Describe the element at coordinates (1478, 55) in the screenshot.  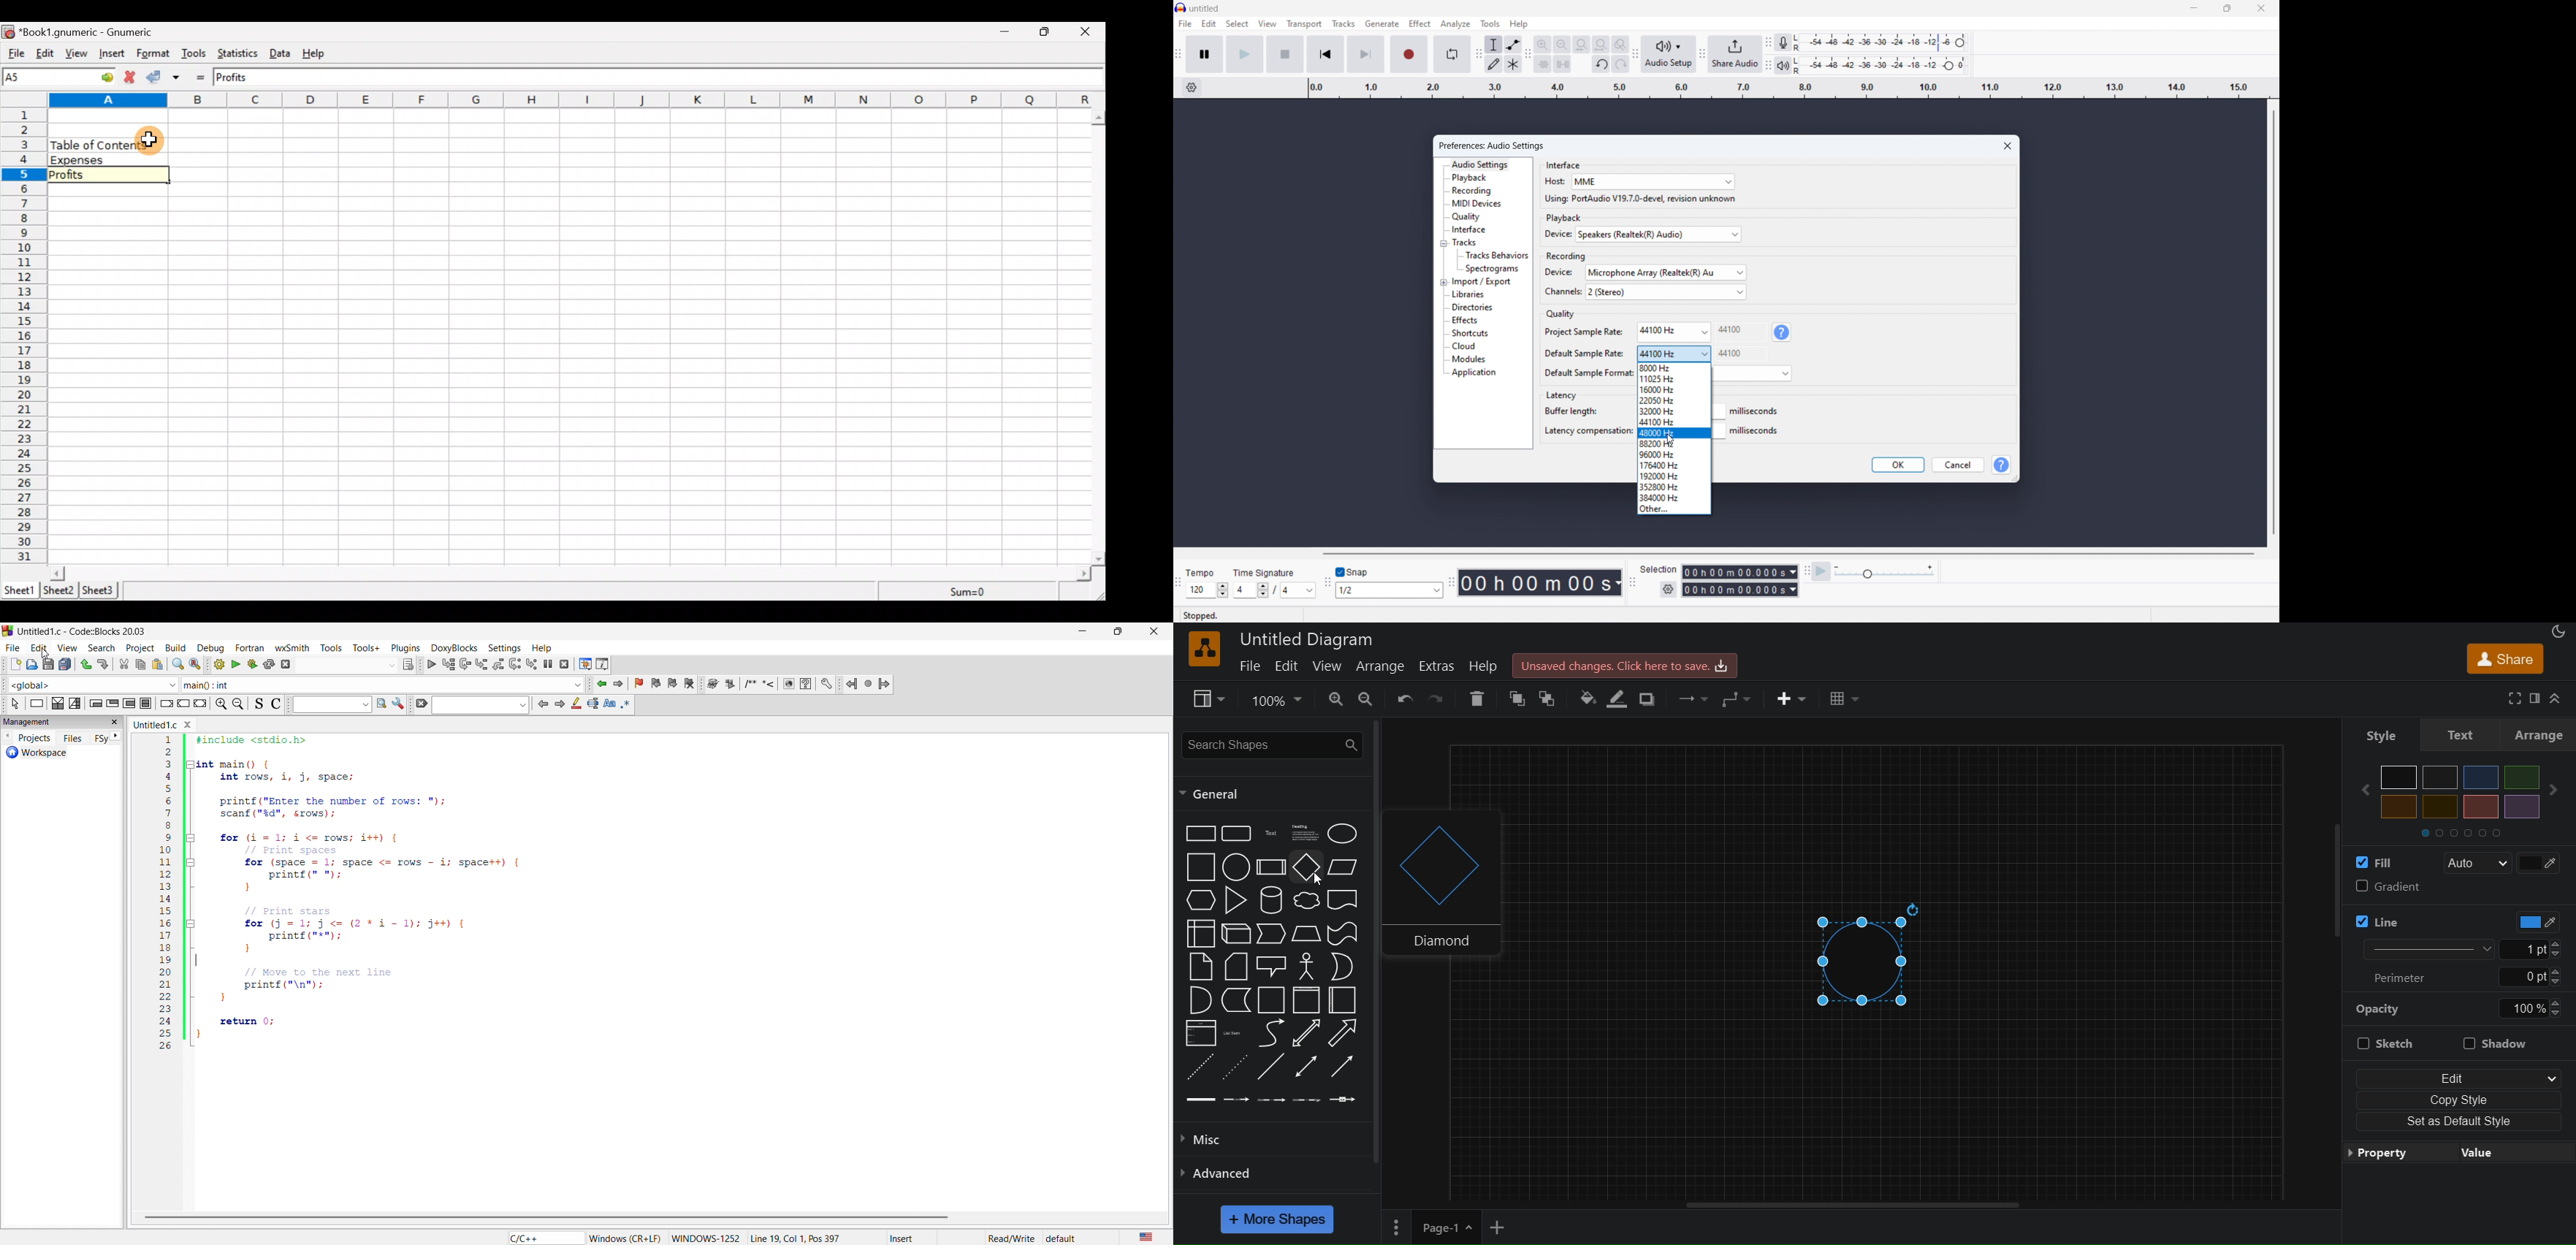
I see `tools toolbar` at that location.